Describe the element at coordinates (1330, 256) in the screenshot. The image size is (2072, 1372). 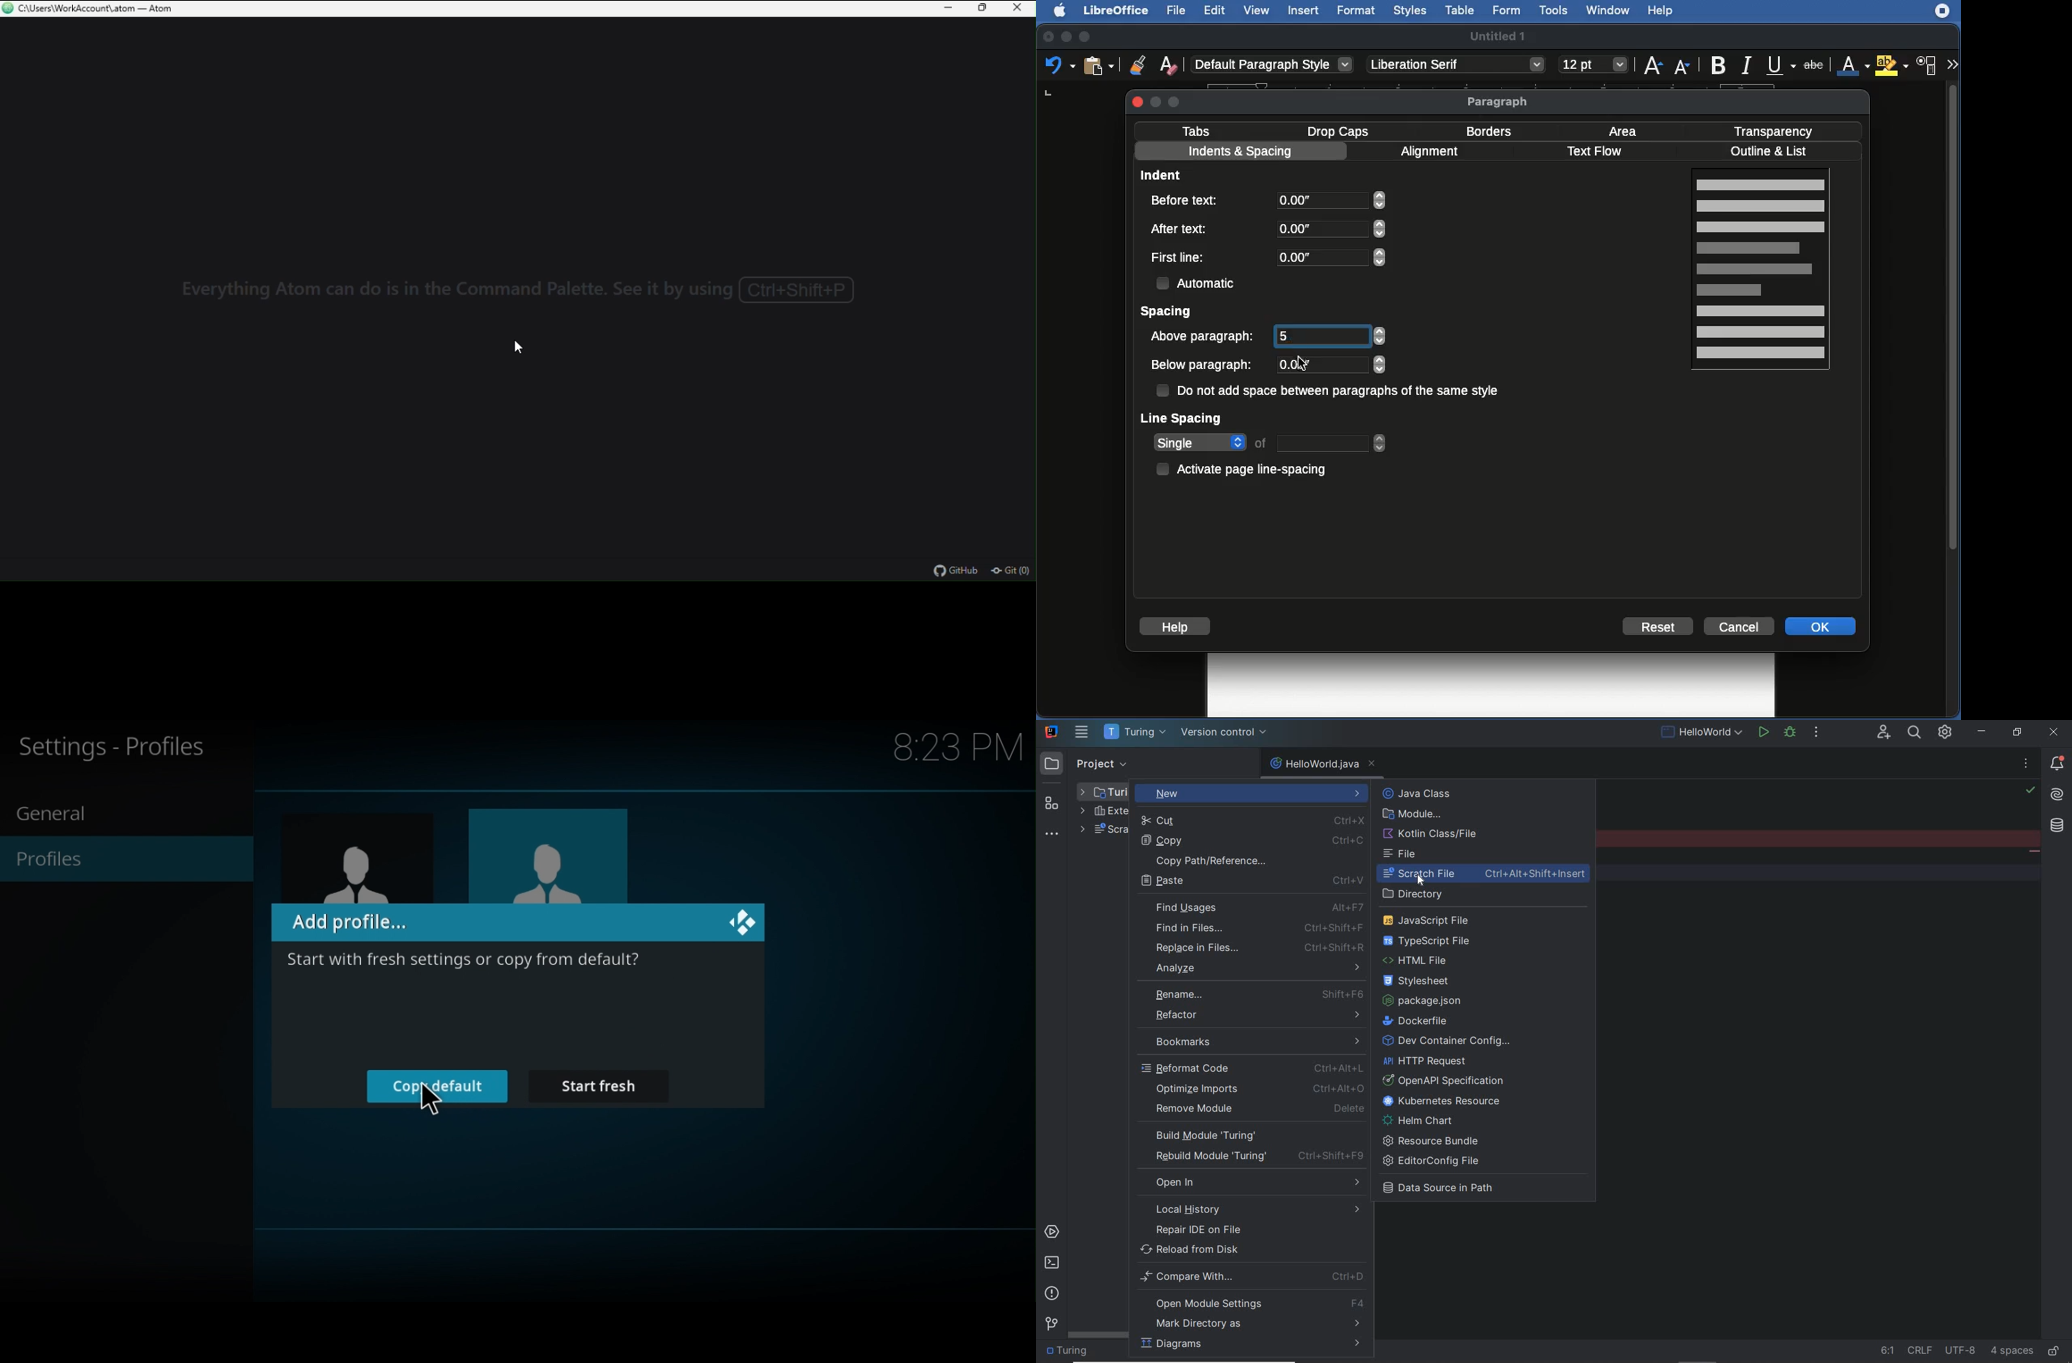
I see `0.00"` at that location.